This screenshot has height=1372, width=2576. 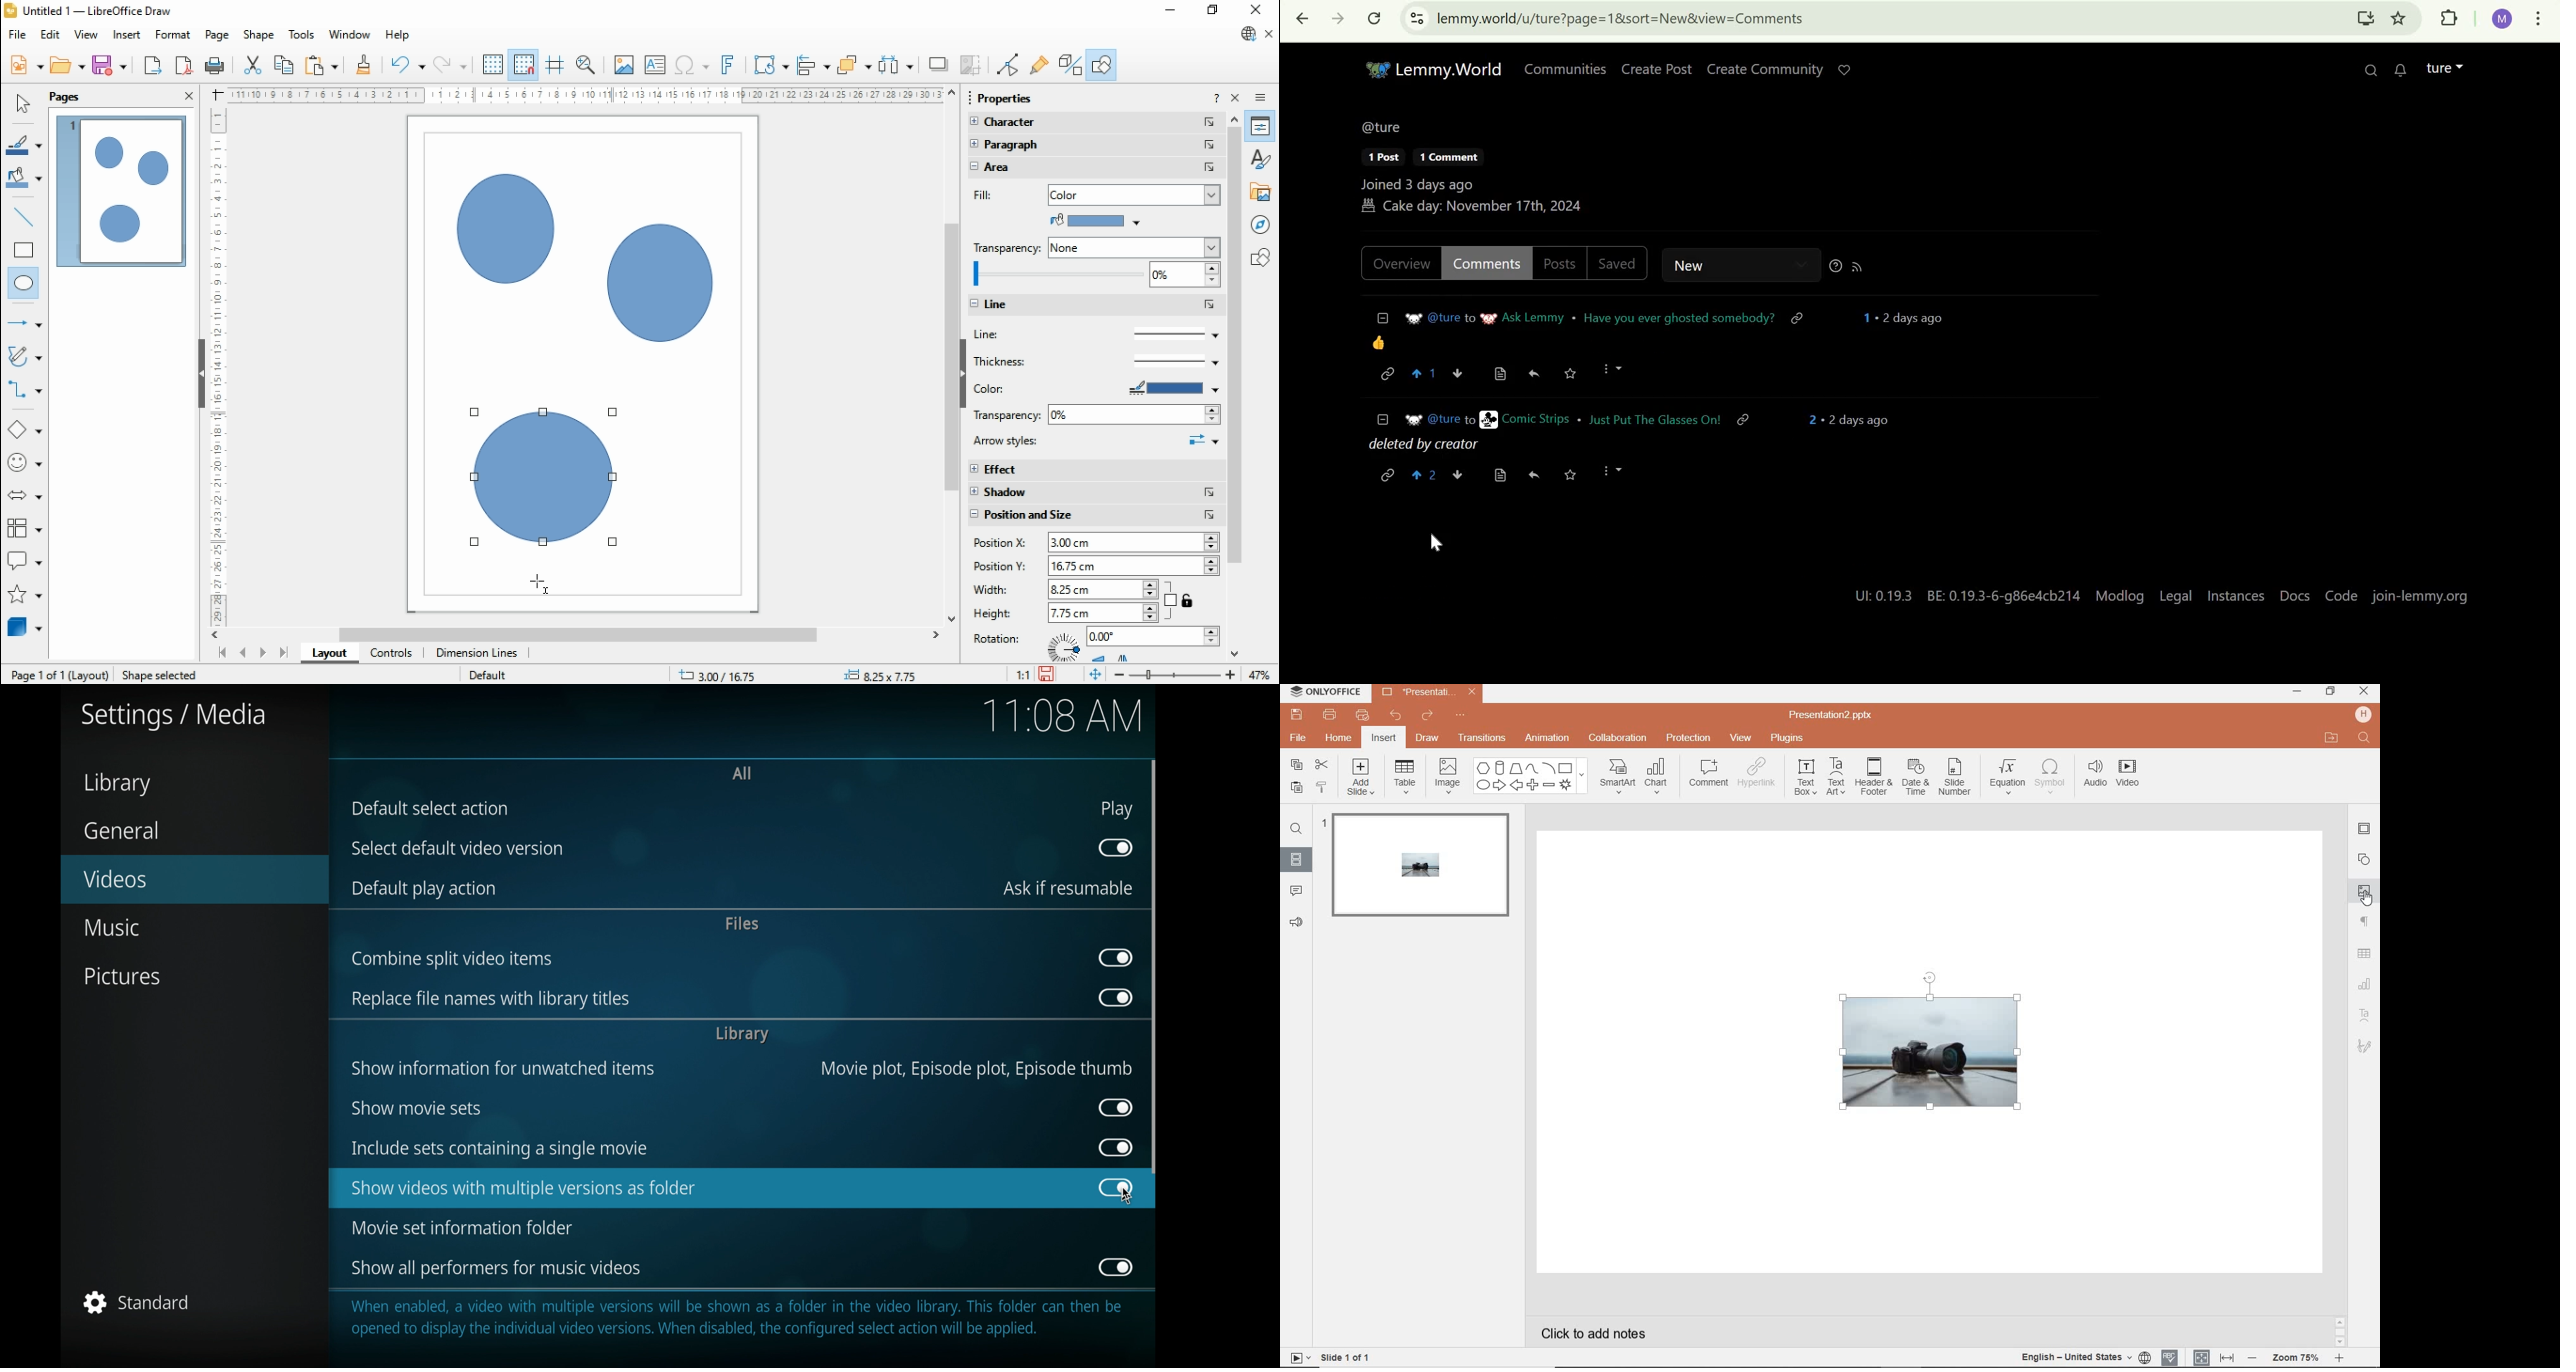 I want to click on close document, so click(x=1270, y=35).